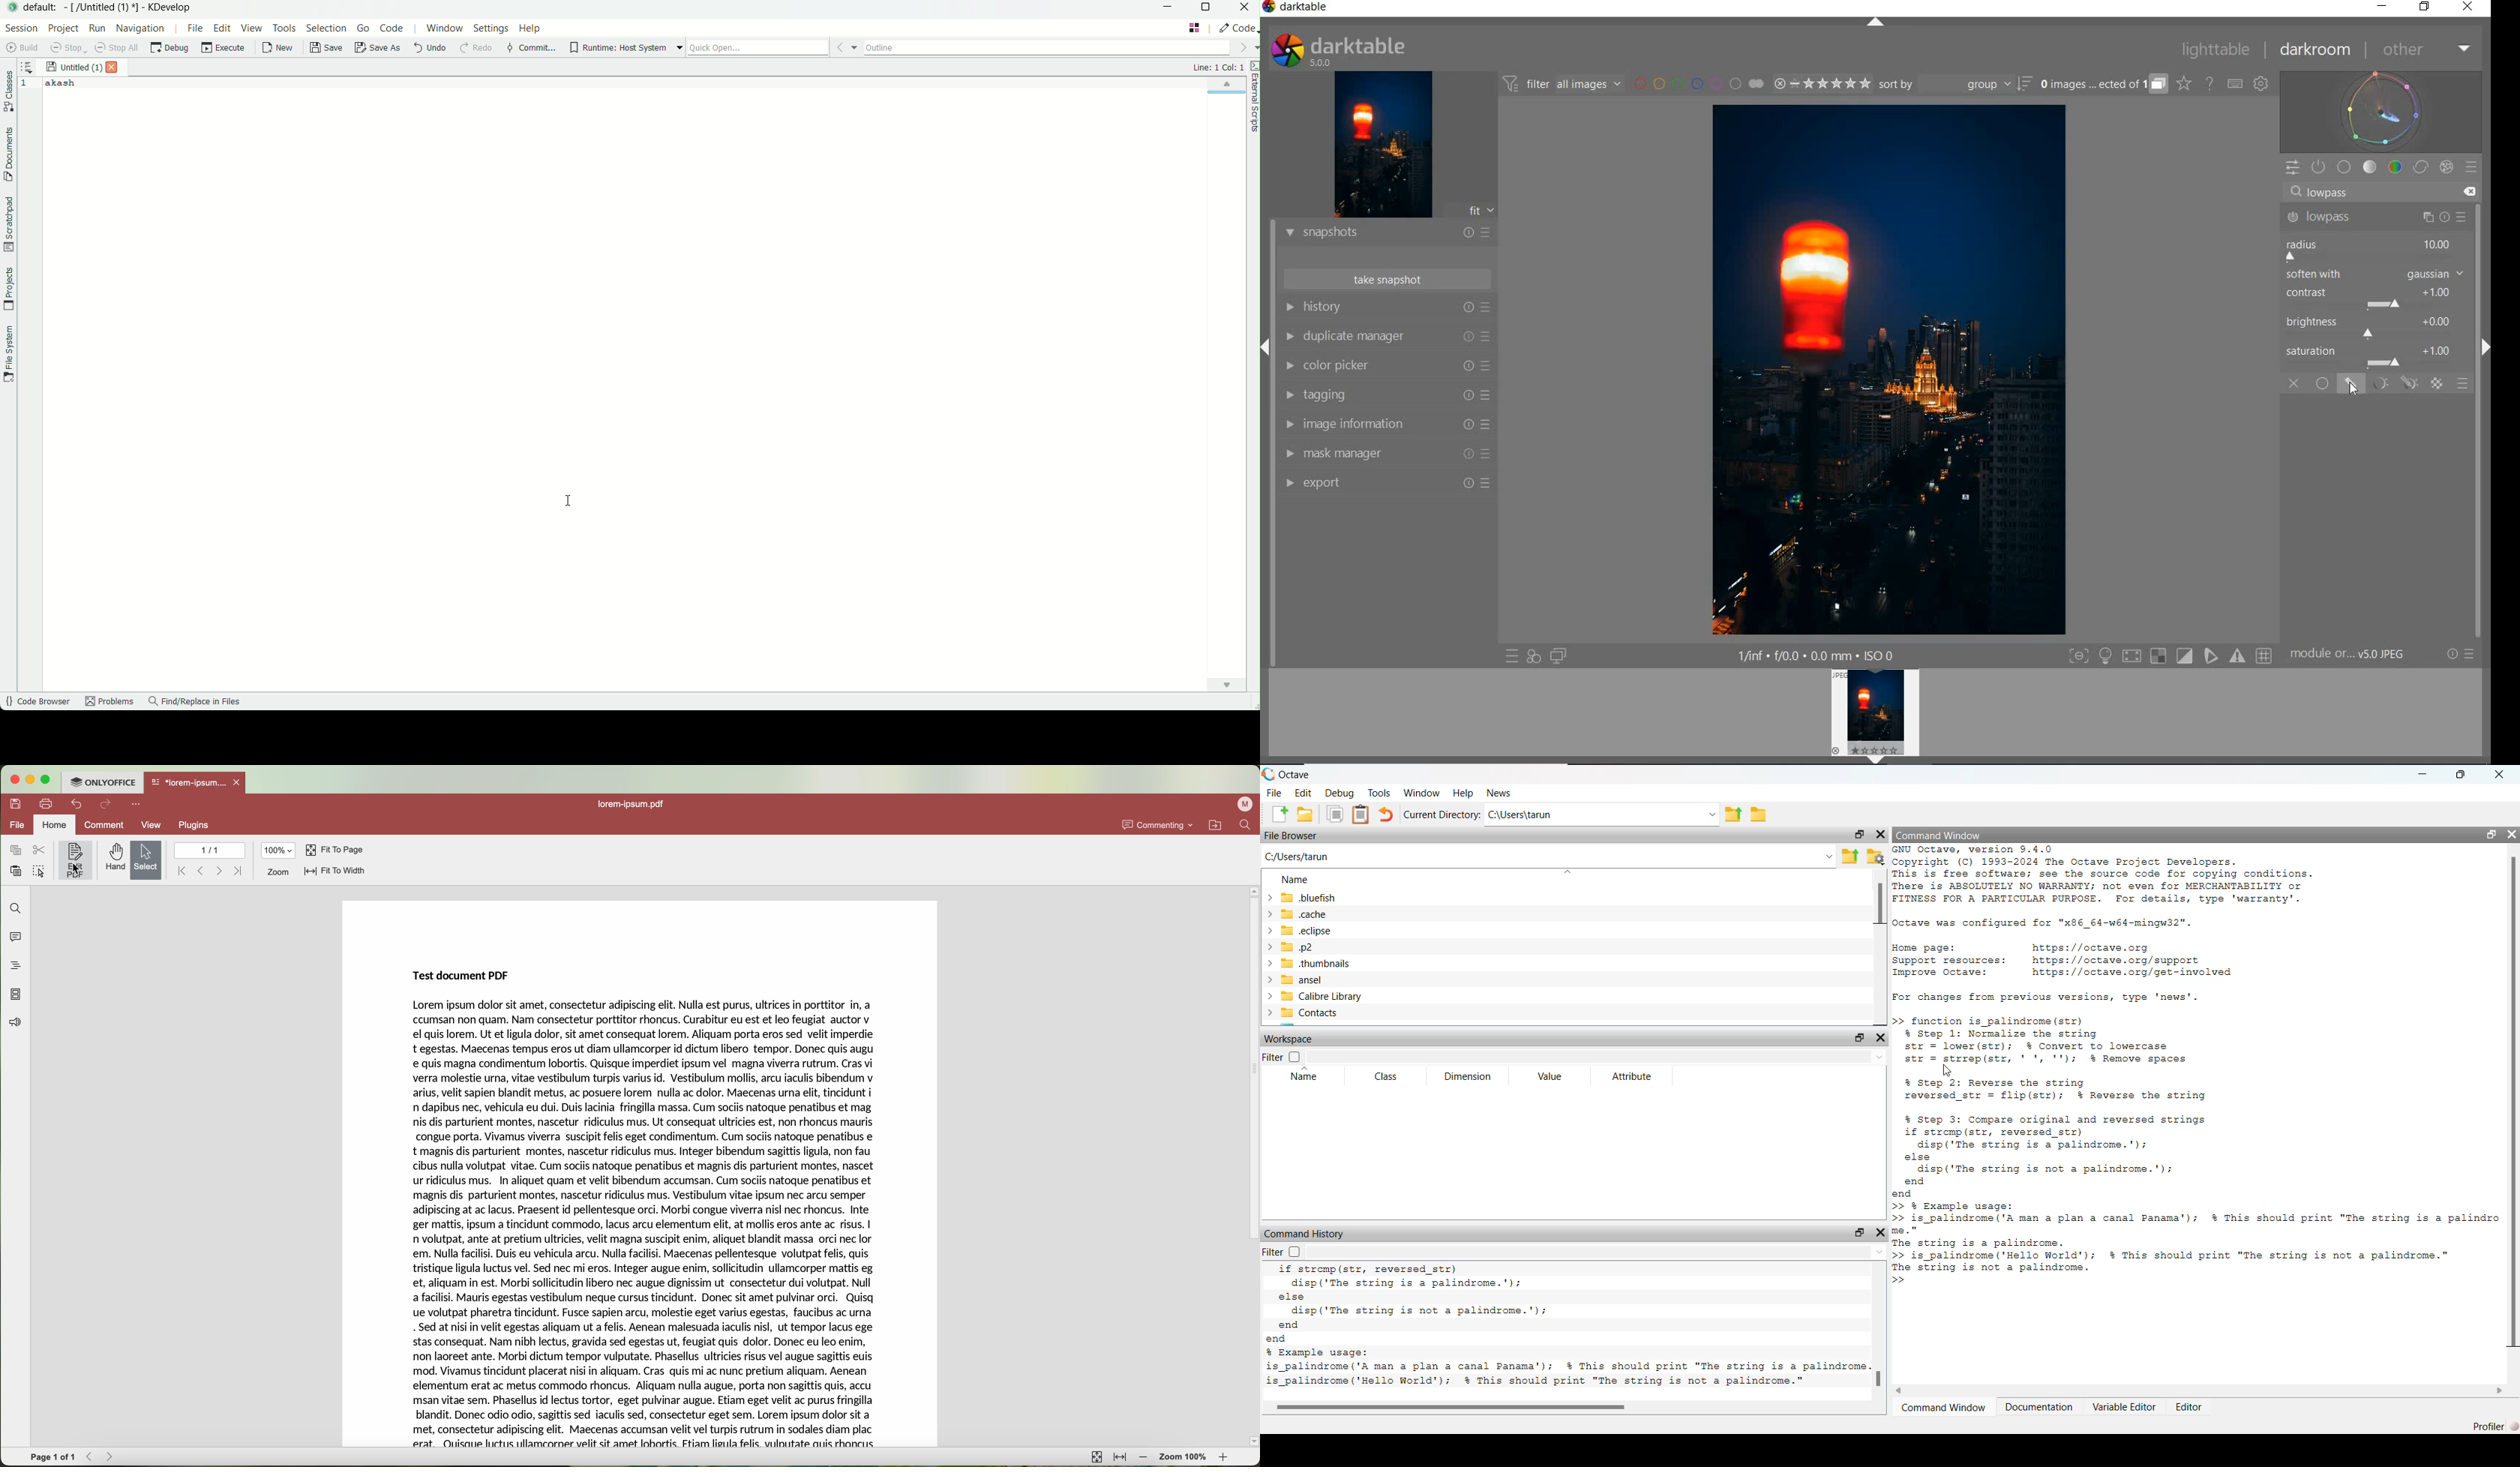 The image size is (2520, 1484). What do you see at coordinates (2318, 51) in the screenshot?
I see `DARKROOM` at bounding box center [2318, 51].